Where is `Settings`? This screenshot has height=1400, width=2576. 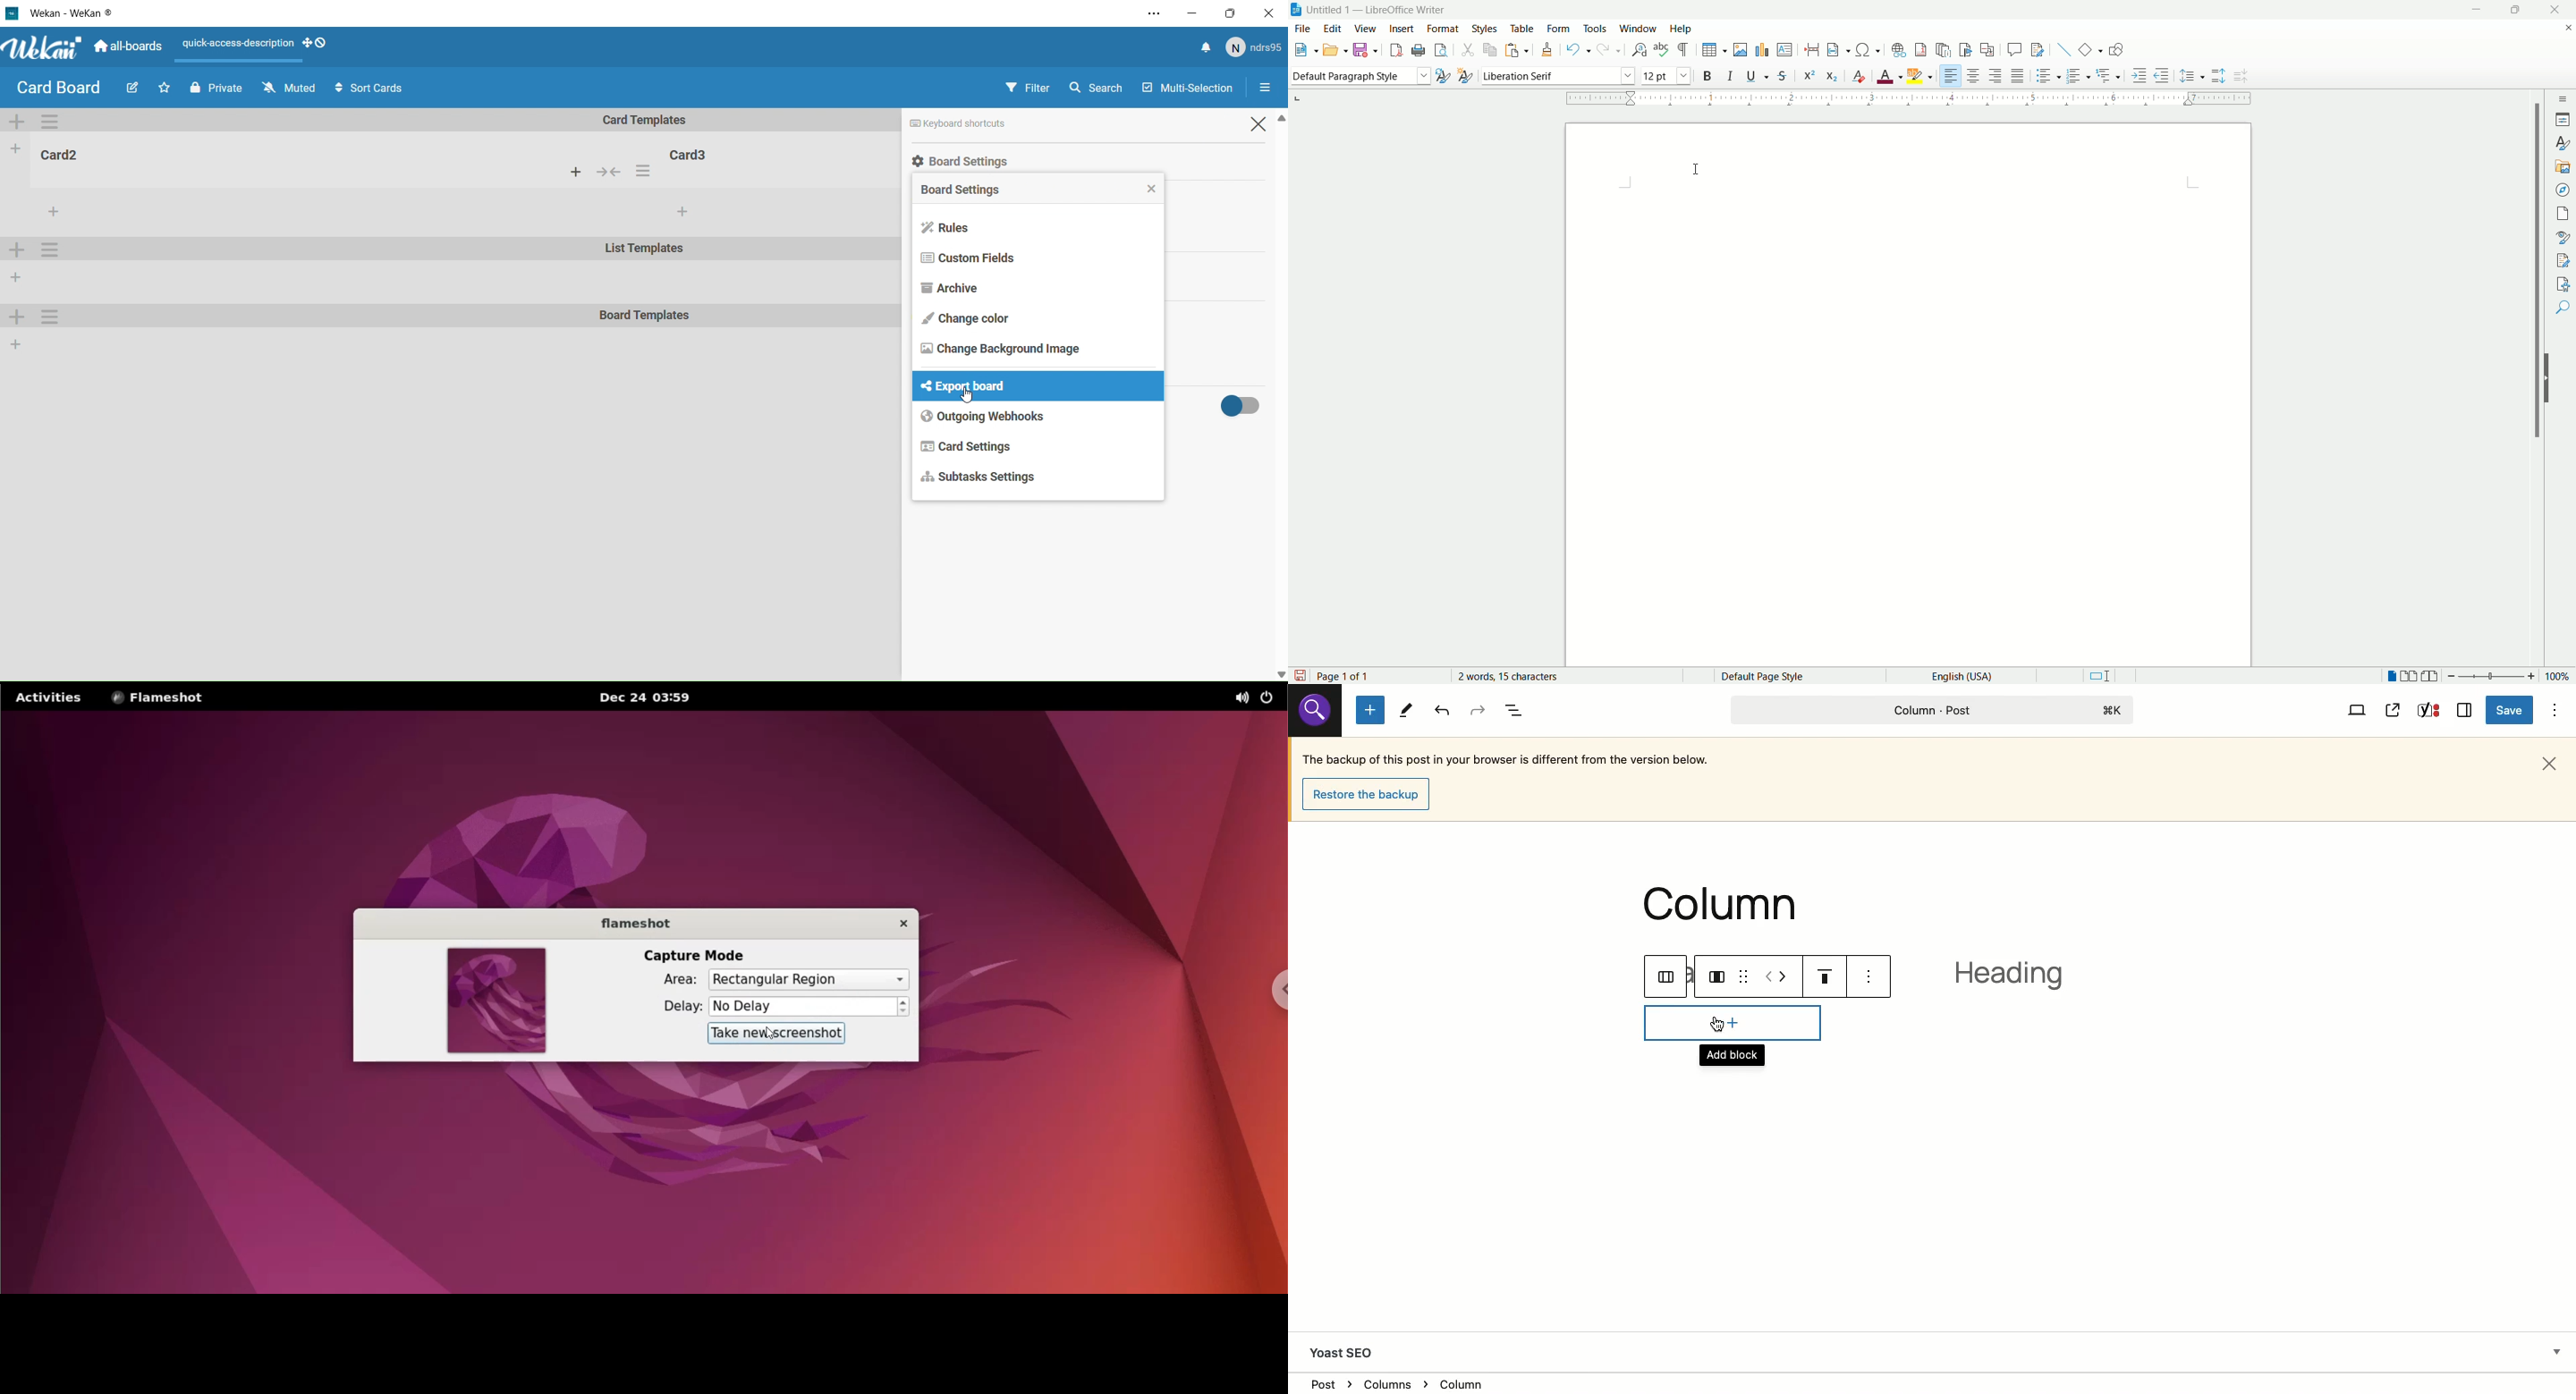 Settings is located at coordinates (1271, 89).